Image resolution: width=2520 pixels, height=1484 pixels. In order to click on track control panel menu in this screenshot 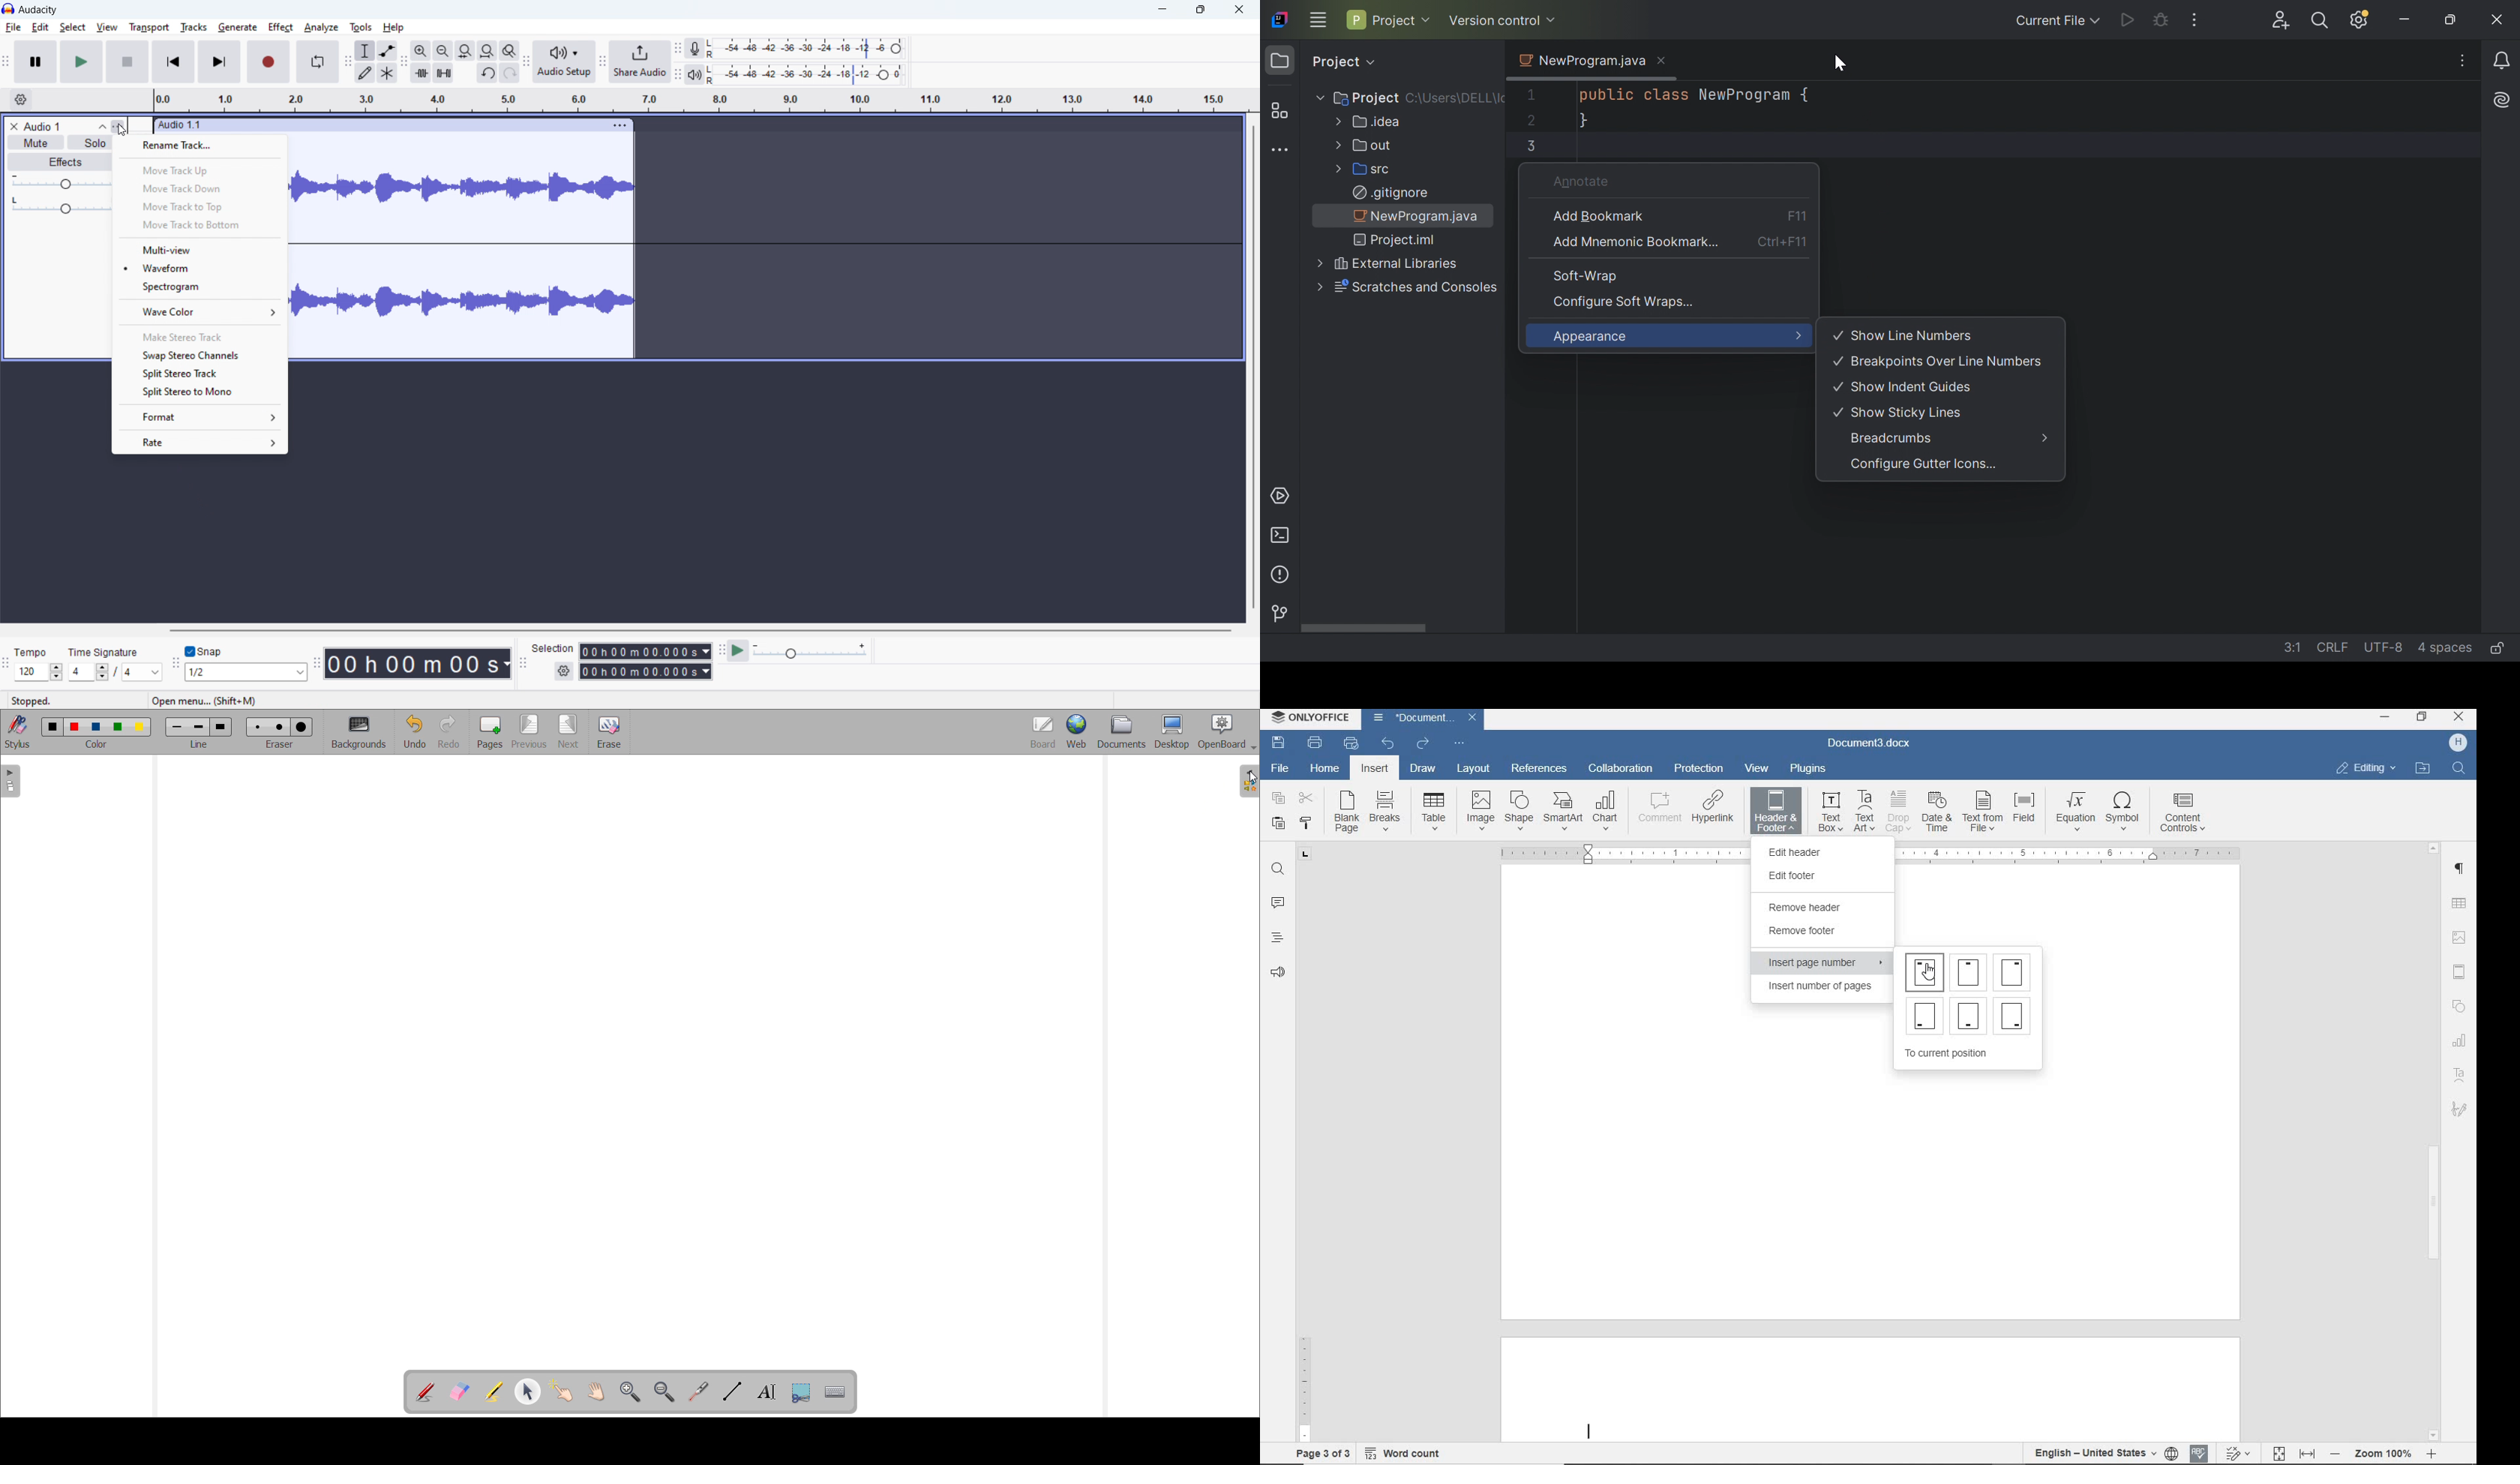, I will do `click(117, 127)`.